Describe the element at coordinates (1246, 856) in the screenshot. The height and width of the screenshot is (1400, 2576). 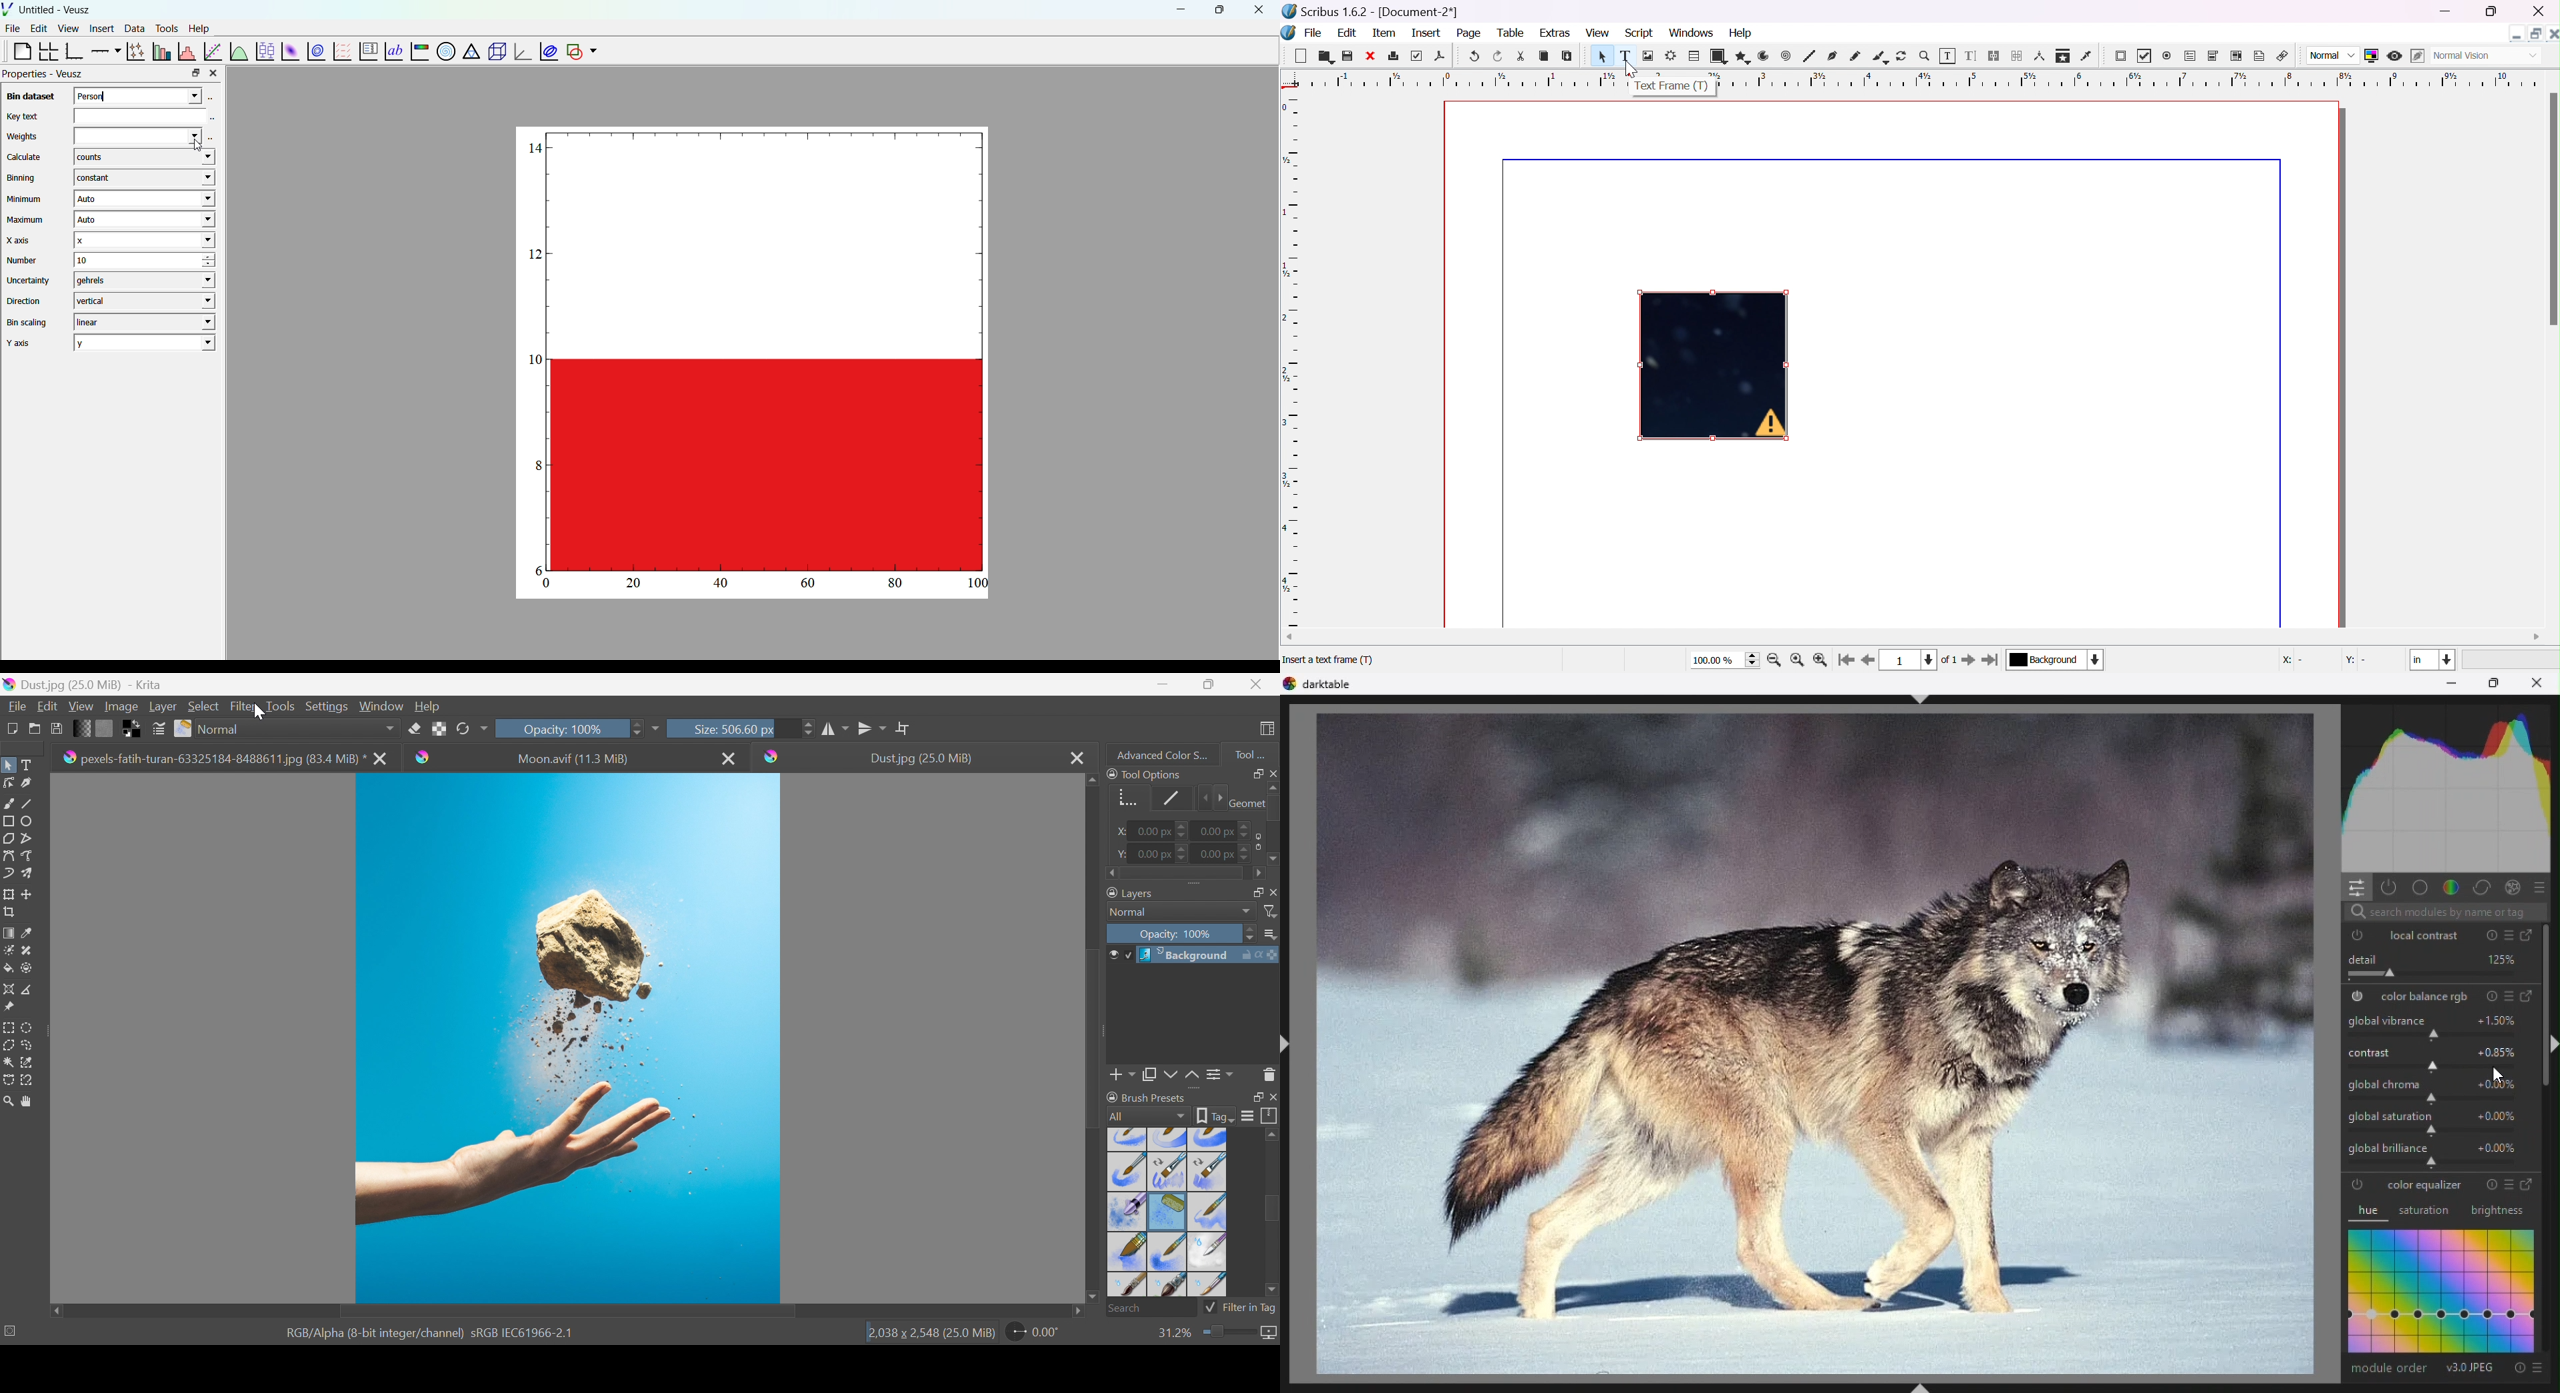
I see `Slider` at that location.